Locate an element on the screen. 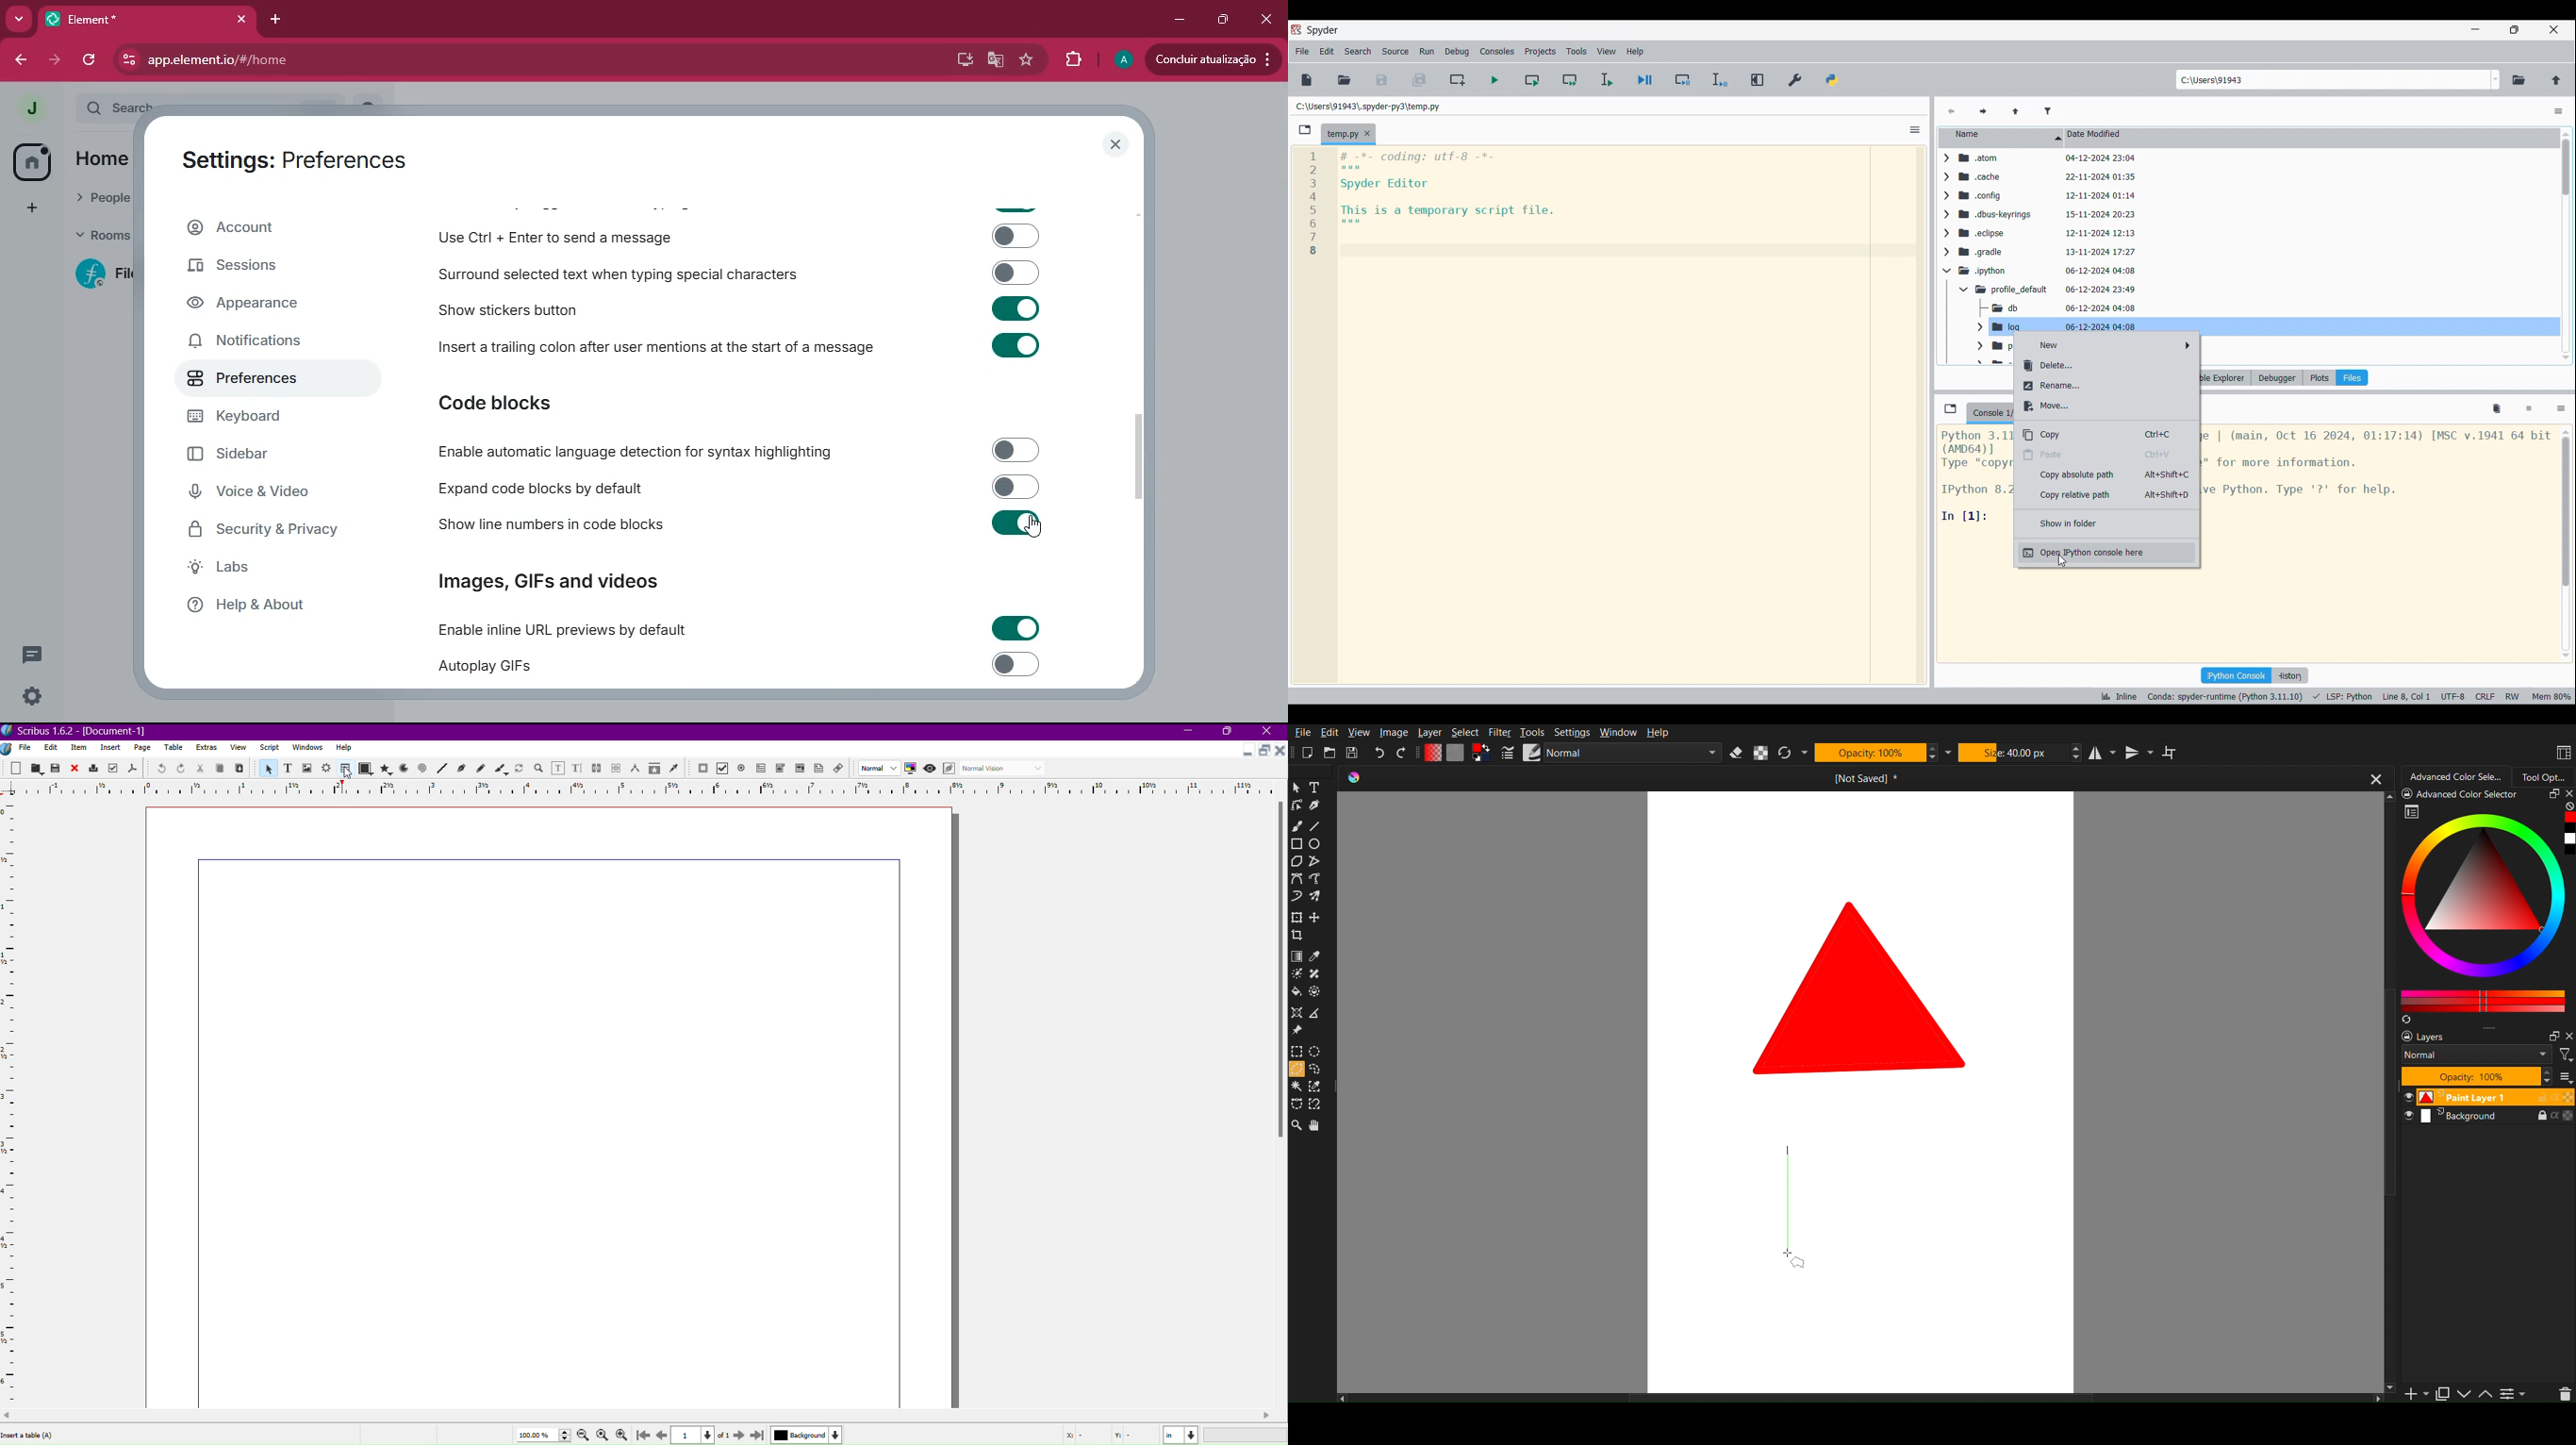  Options is located at coordinates (1916, 129).